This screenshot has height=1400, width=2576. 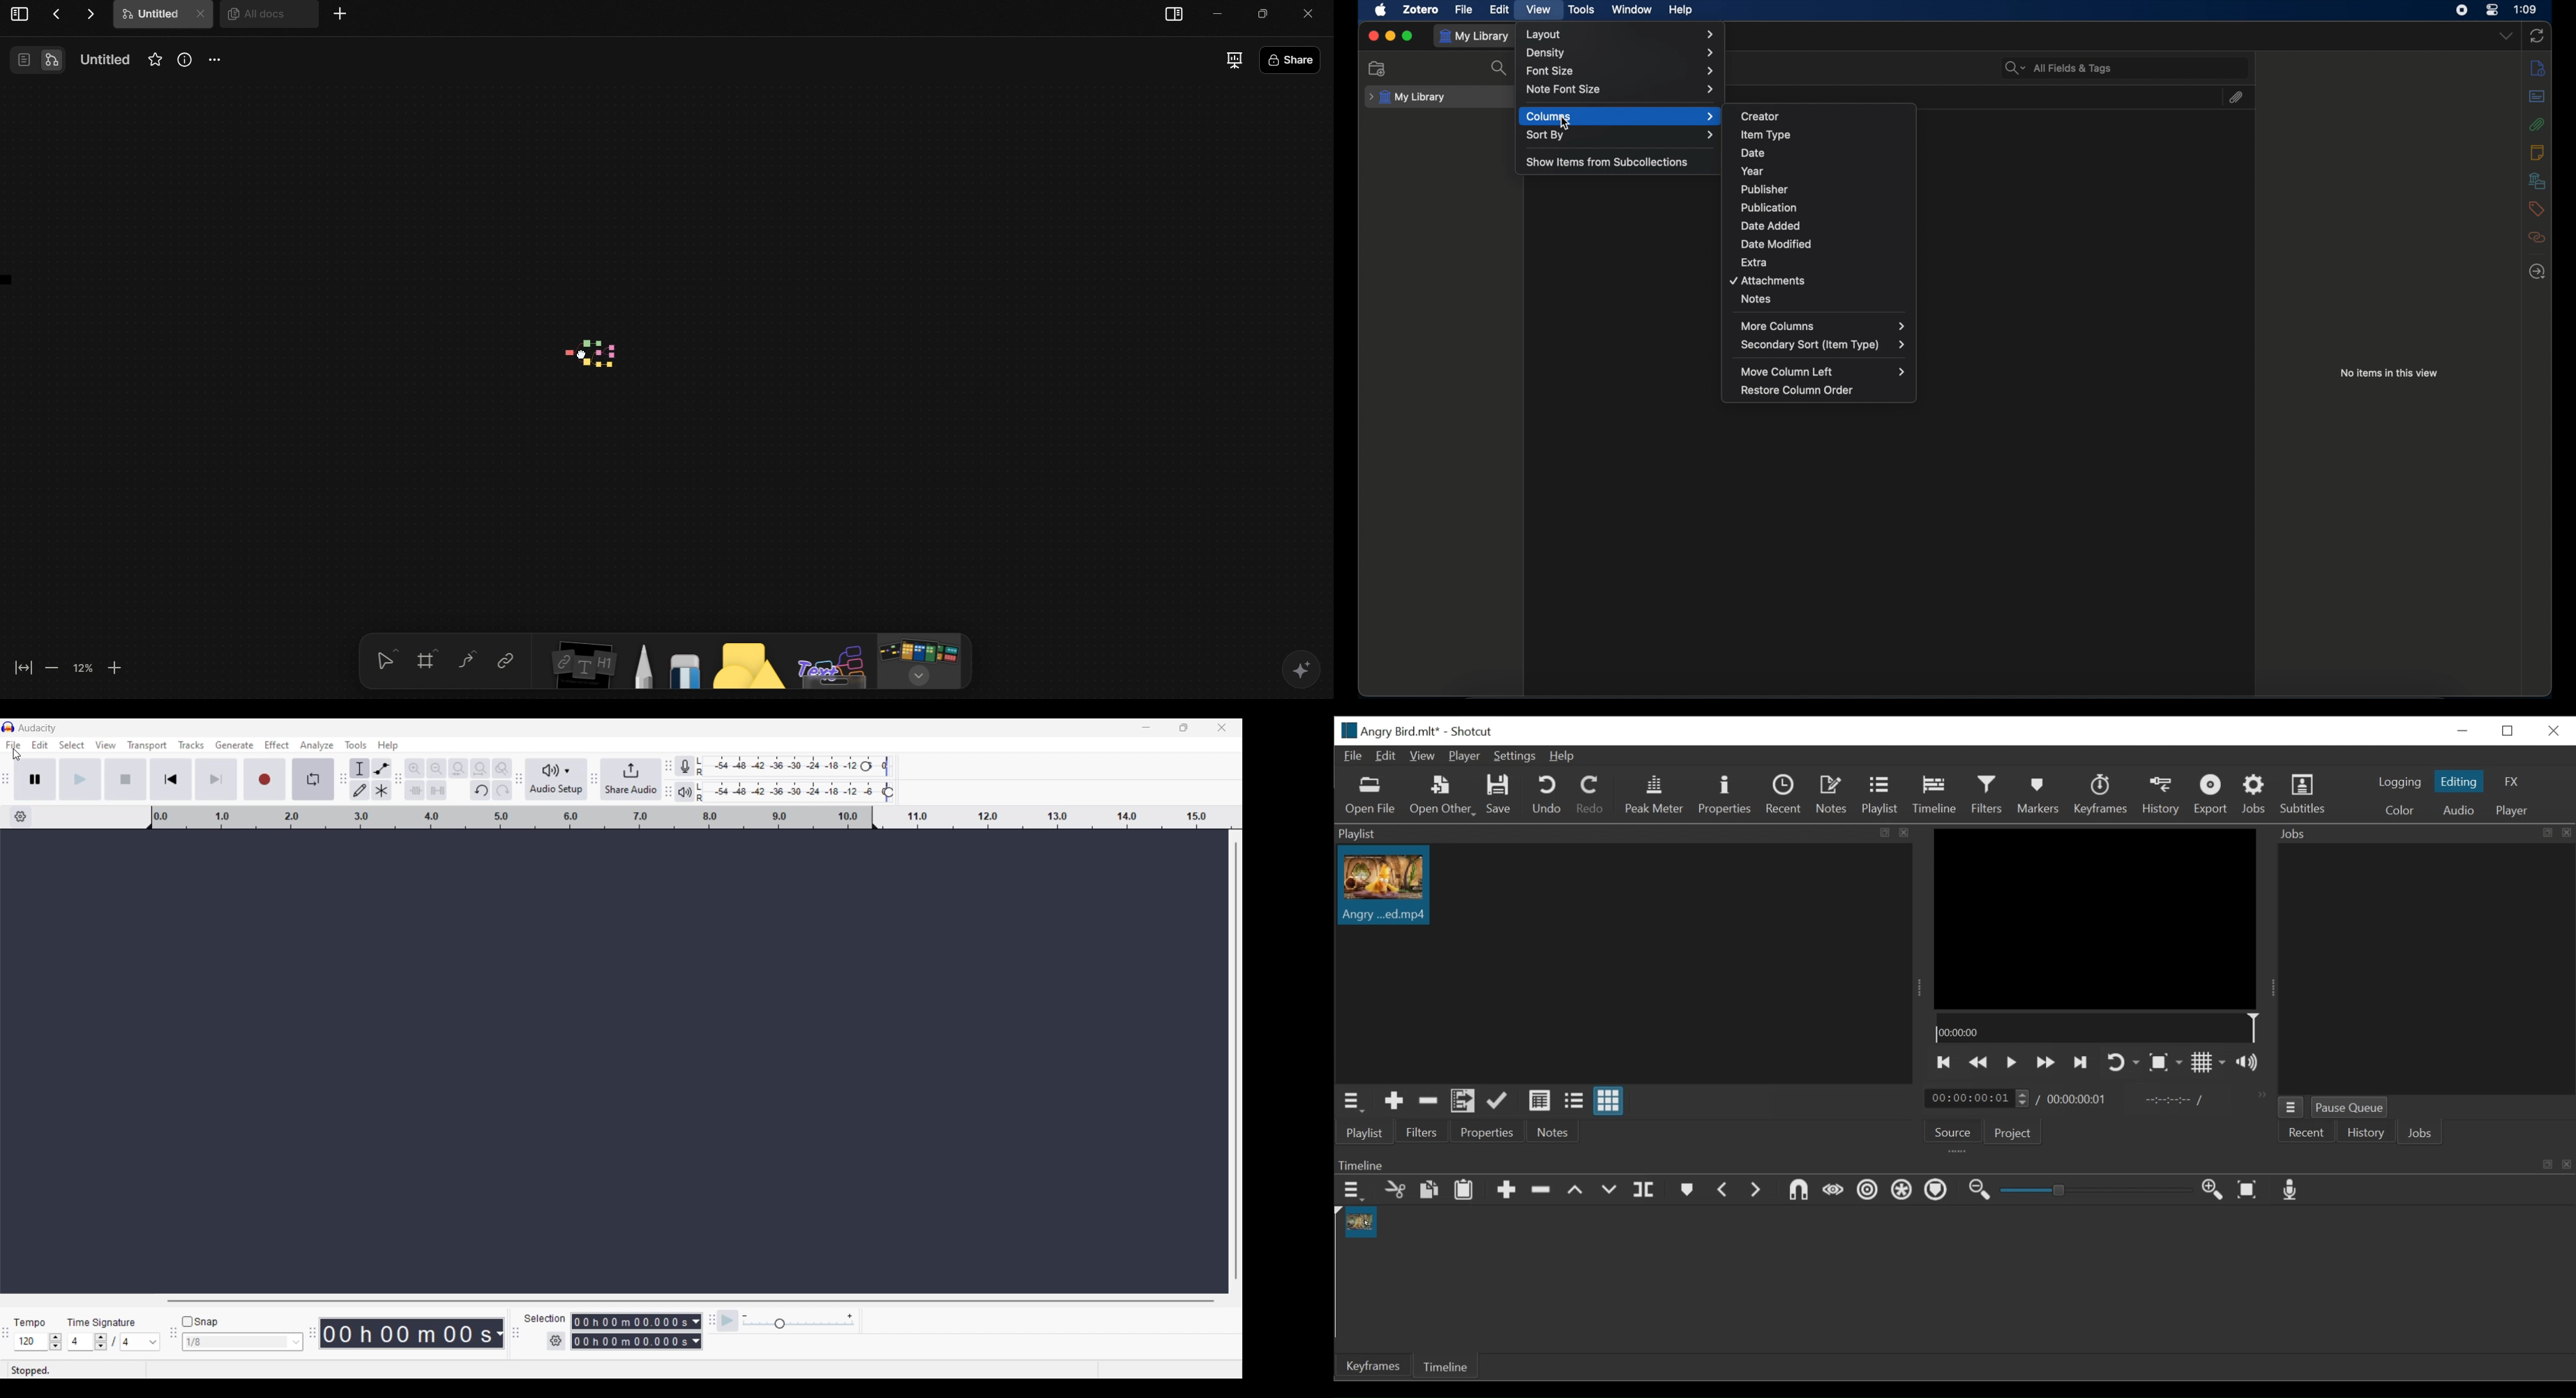 What do you see at coordinates (690, 1302) in the screenshot?
I see `Horizontal slide bar` at bounding box center [690, 1302].